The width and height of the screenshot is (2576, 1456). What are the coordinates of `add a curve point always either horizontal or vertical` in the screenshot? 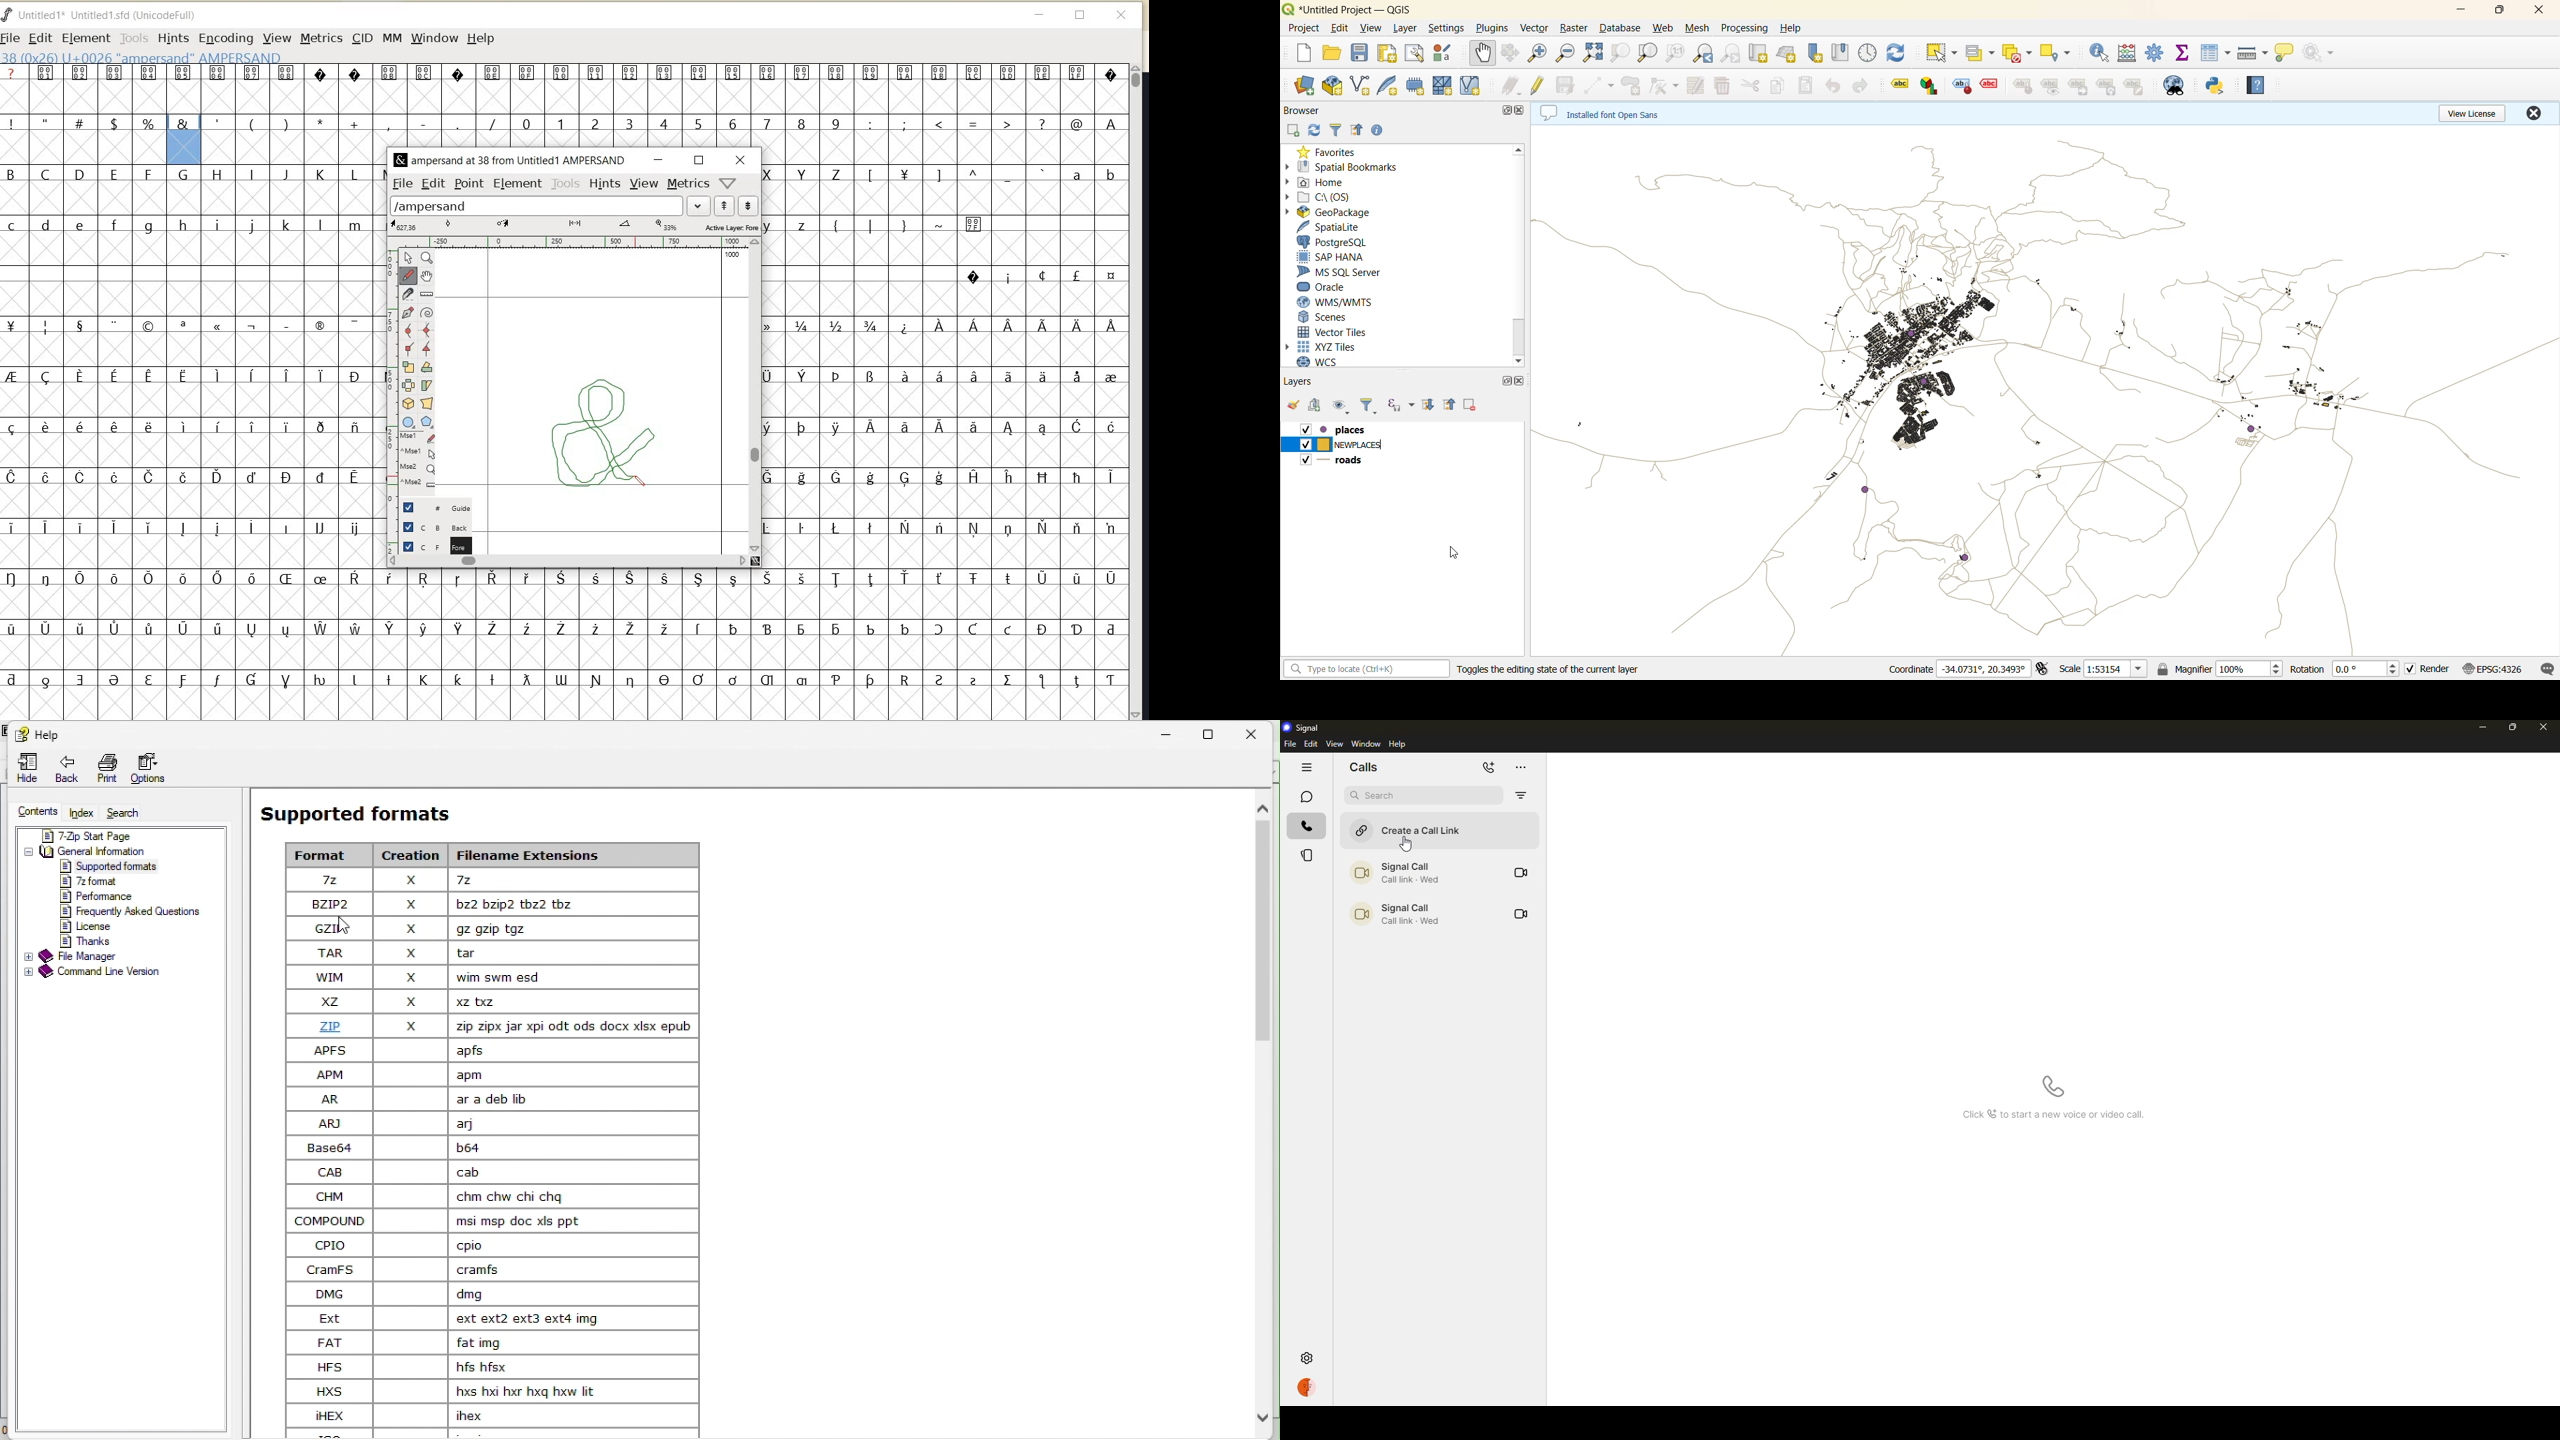 It's located at (429, 330).